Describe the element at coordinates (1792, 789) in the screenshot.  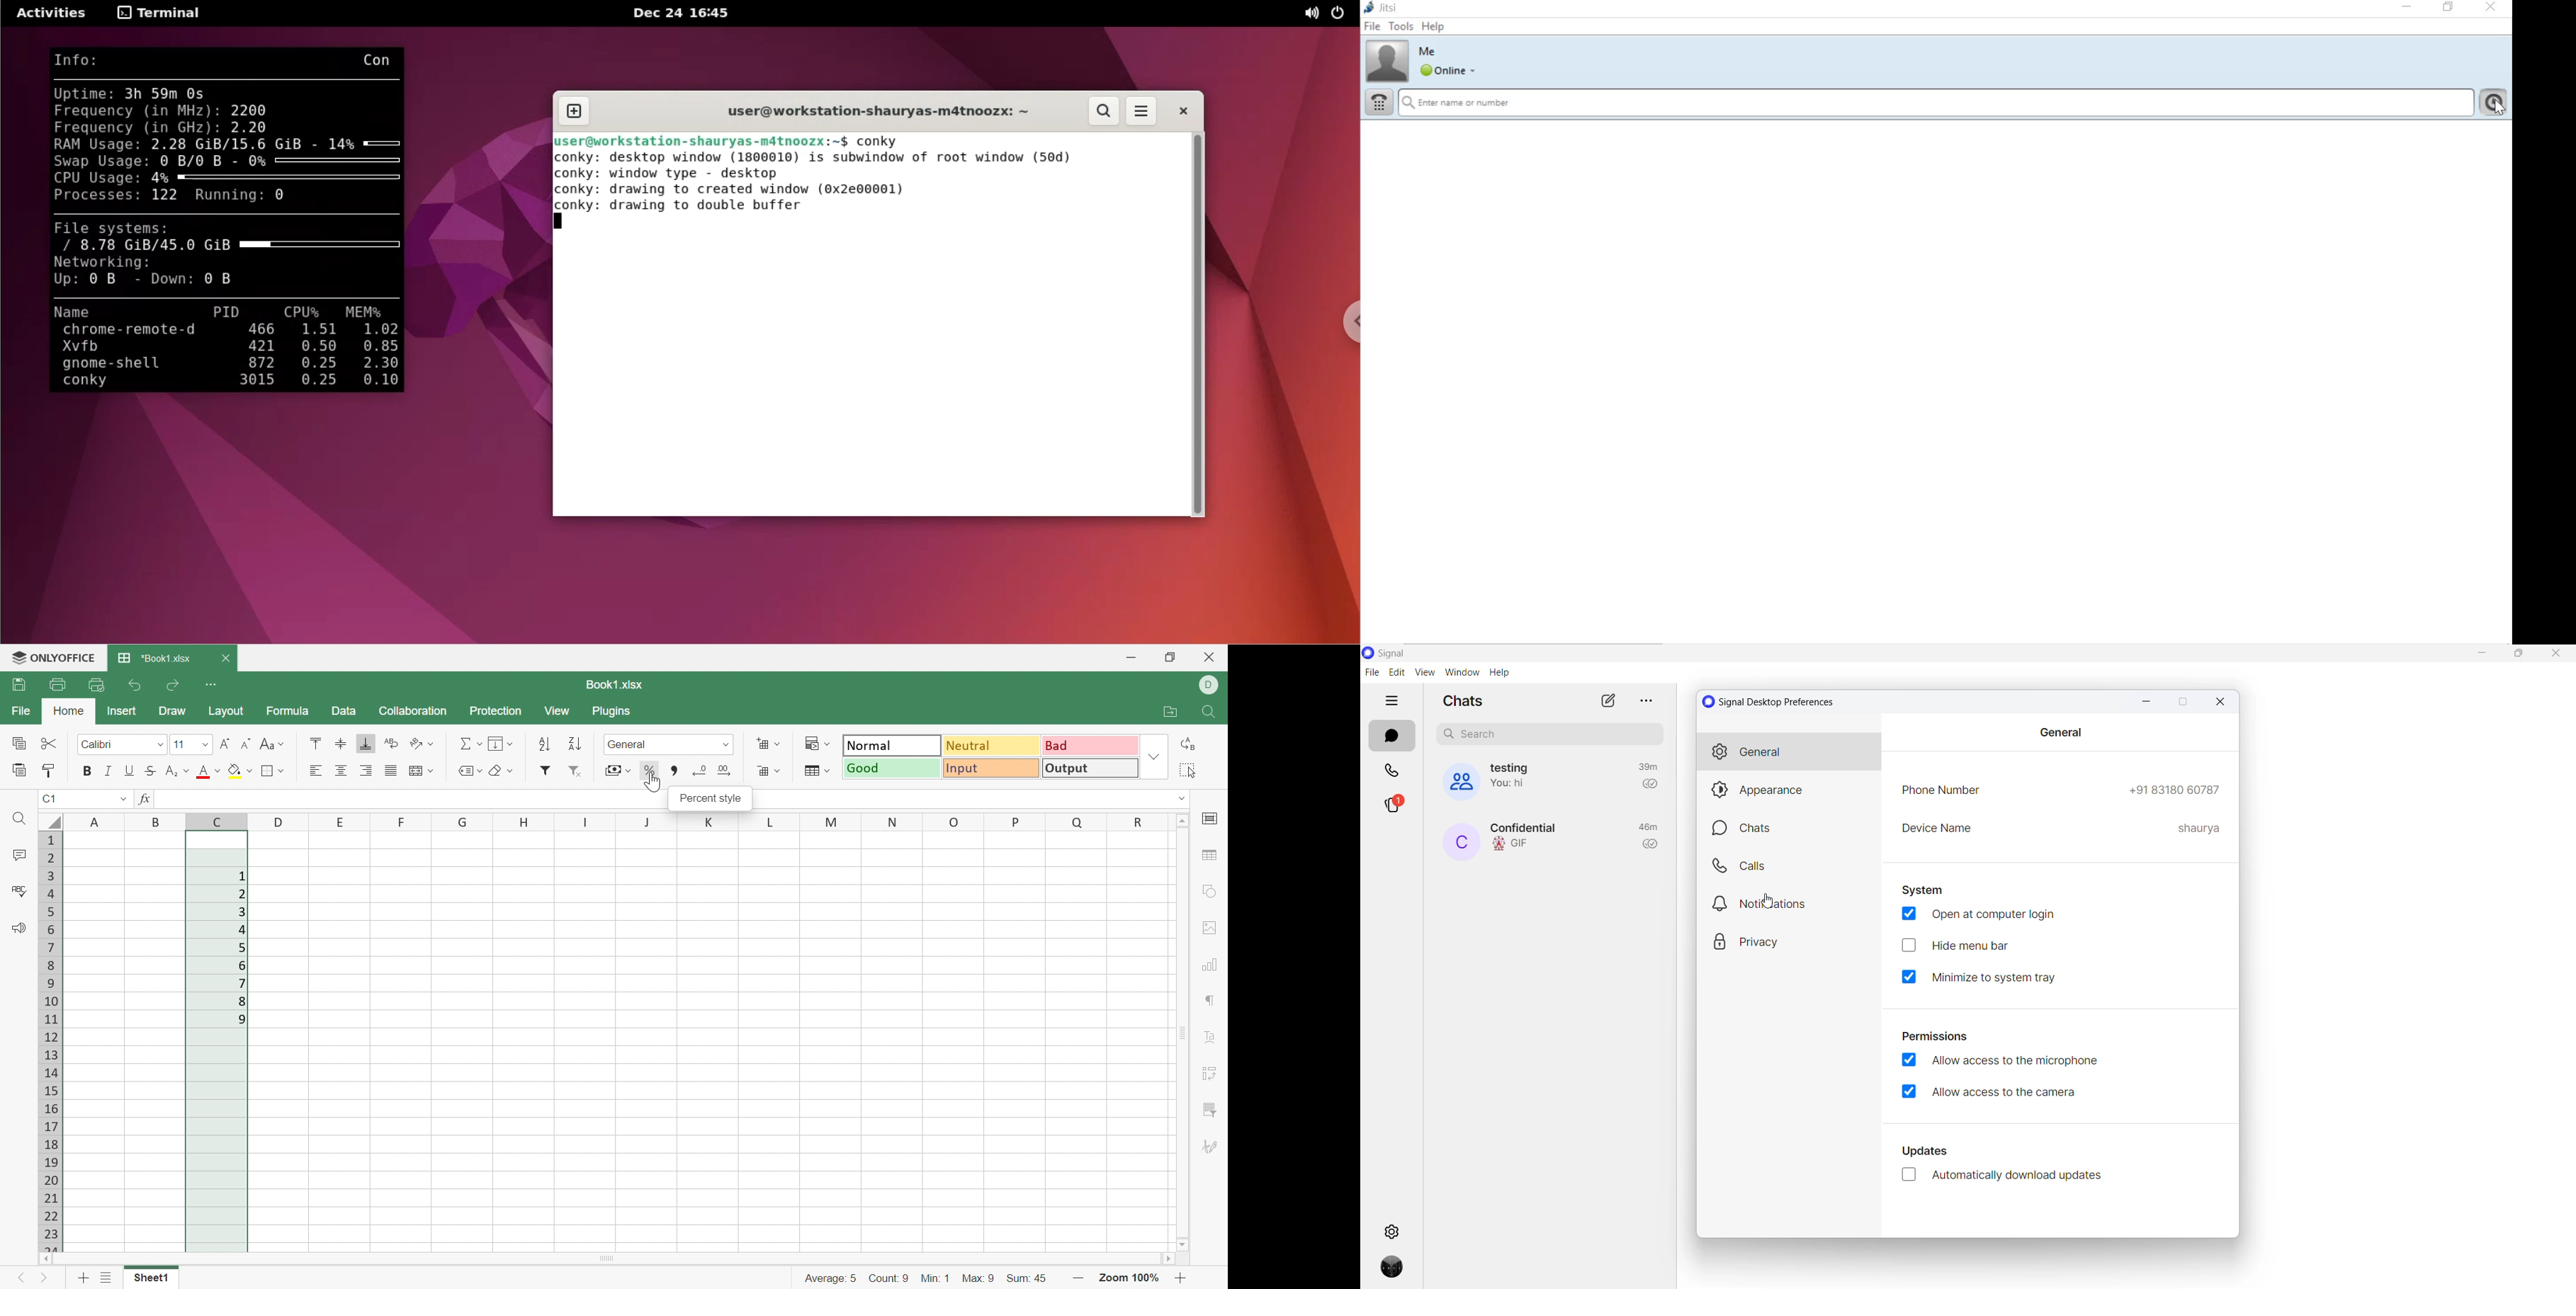
I see `appearance` at that location.